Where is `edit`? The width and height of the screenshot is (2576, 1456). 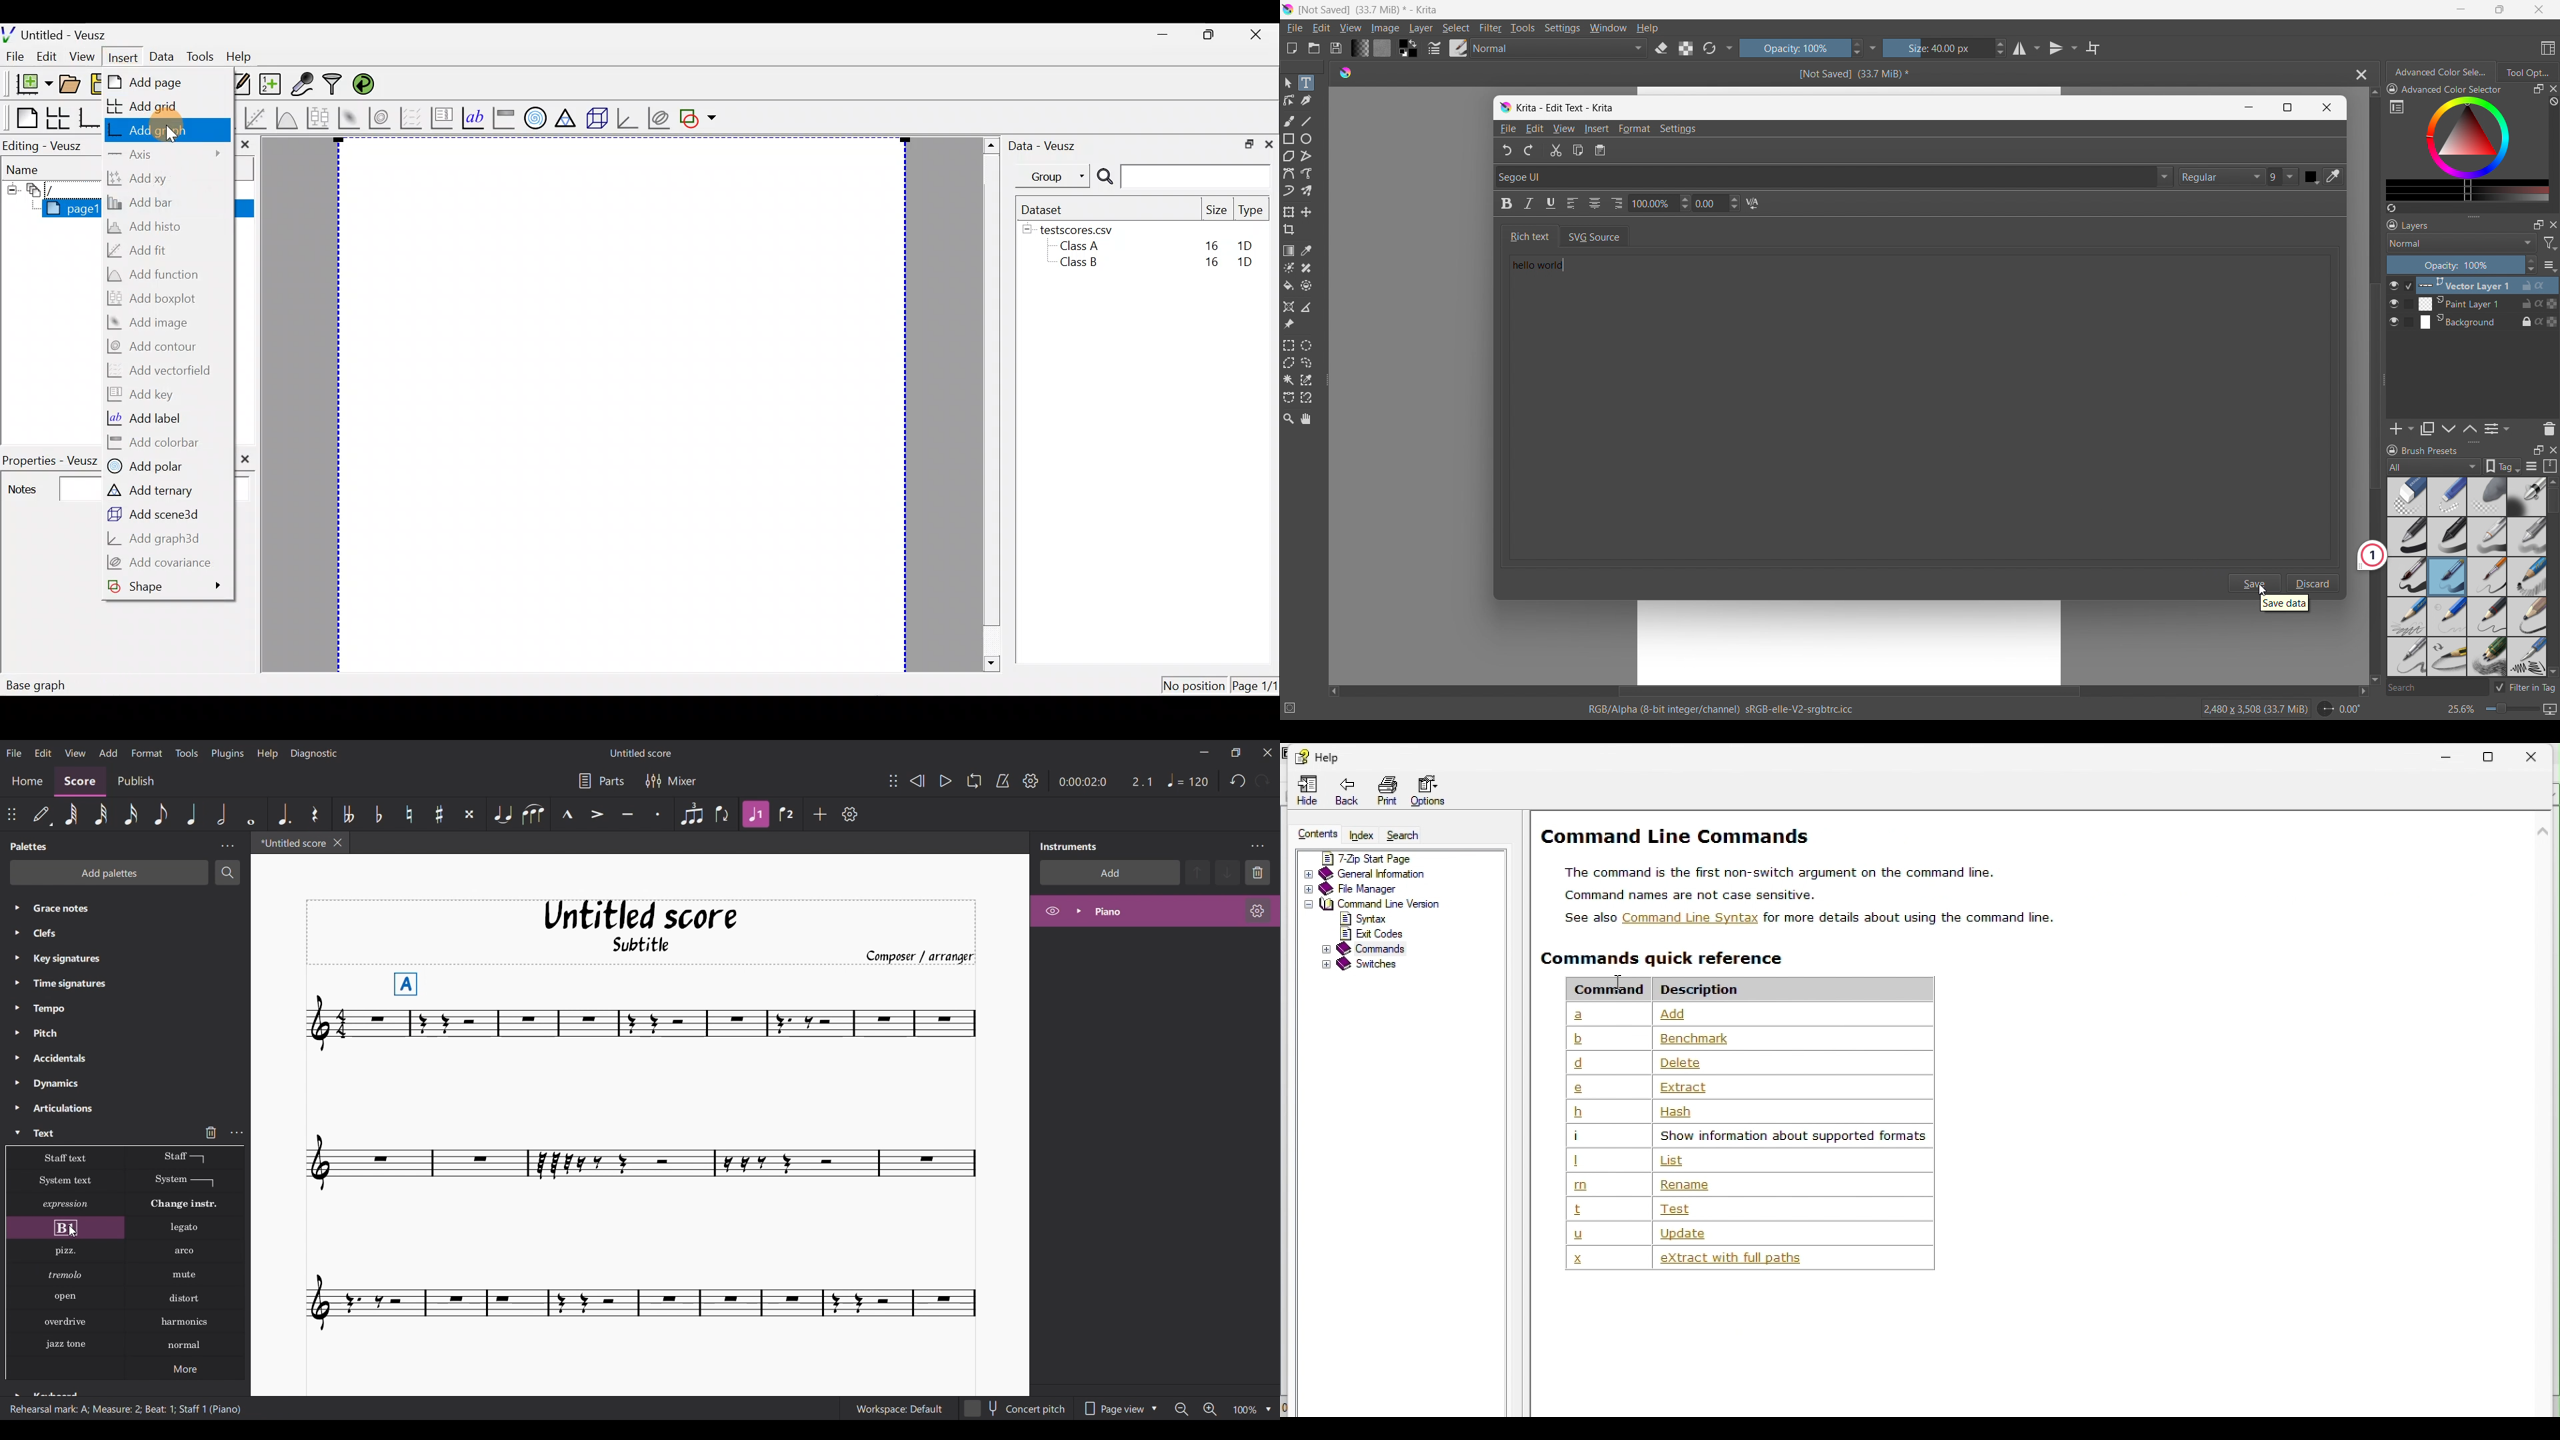 edit is located at coordinates (1321, 29).